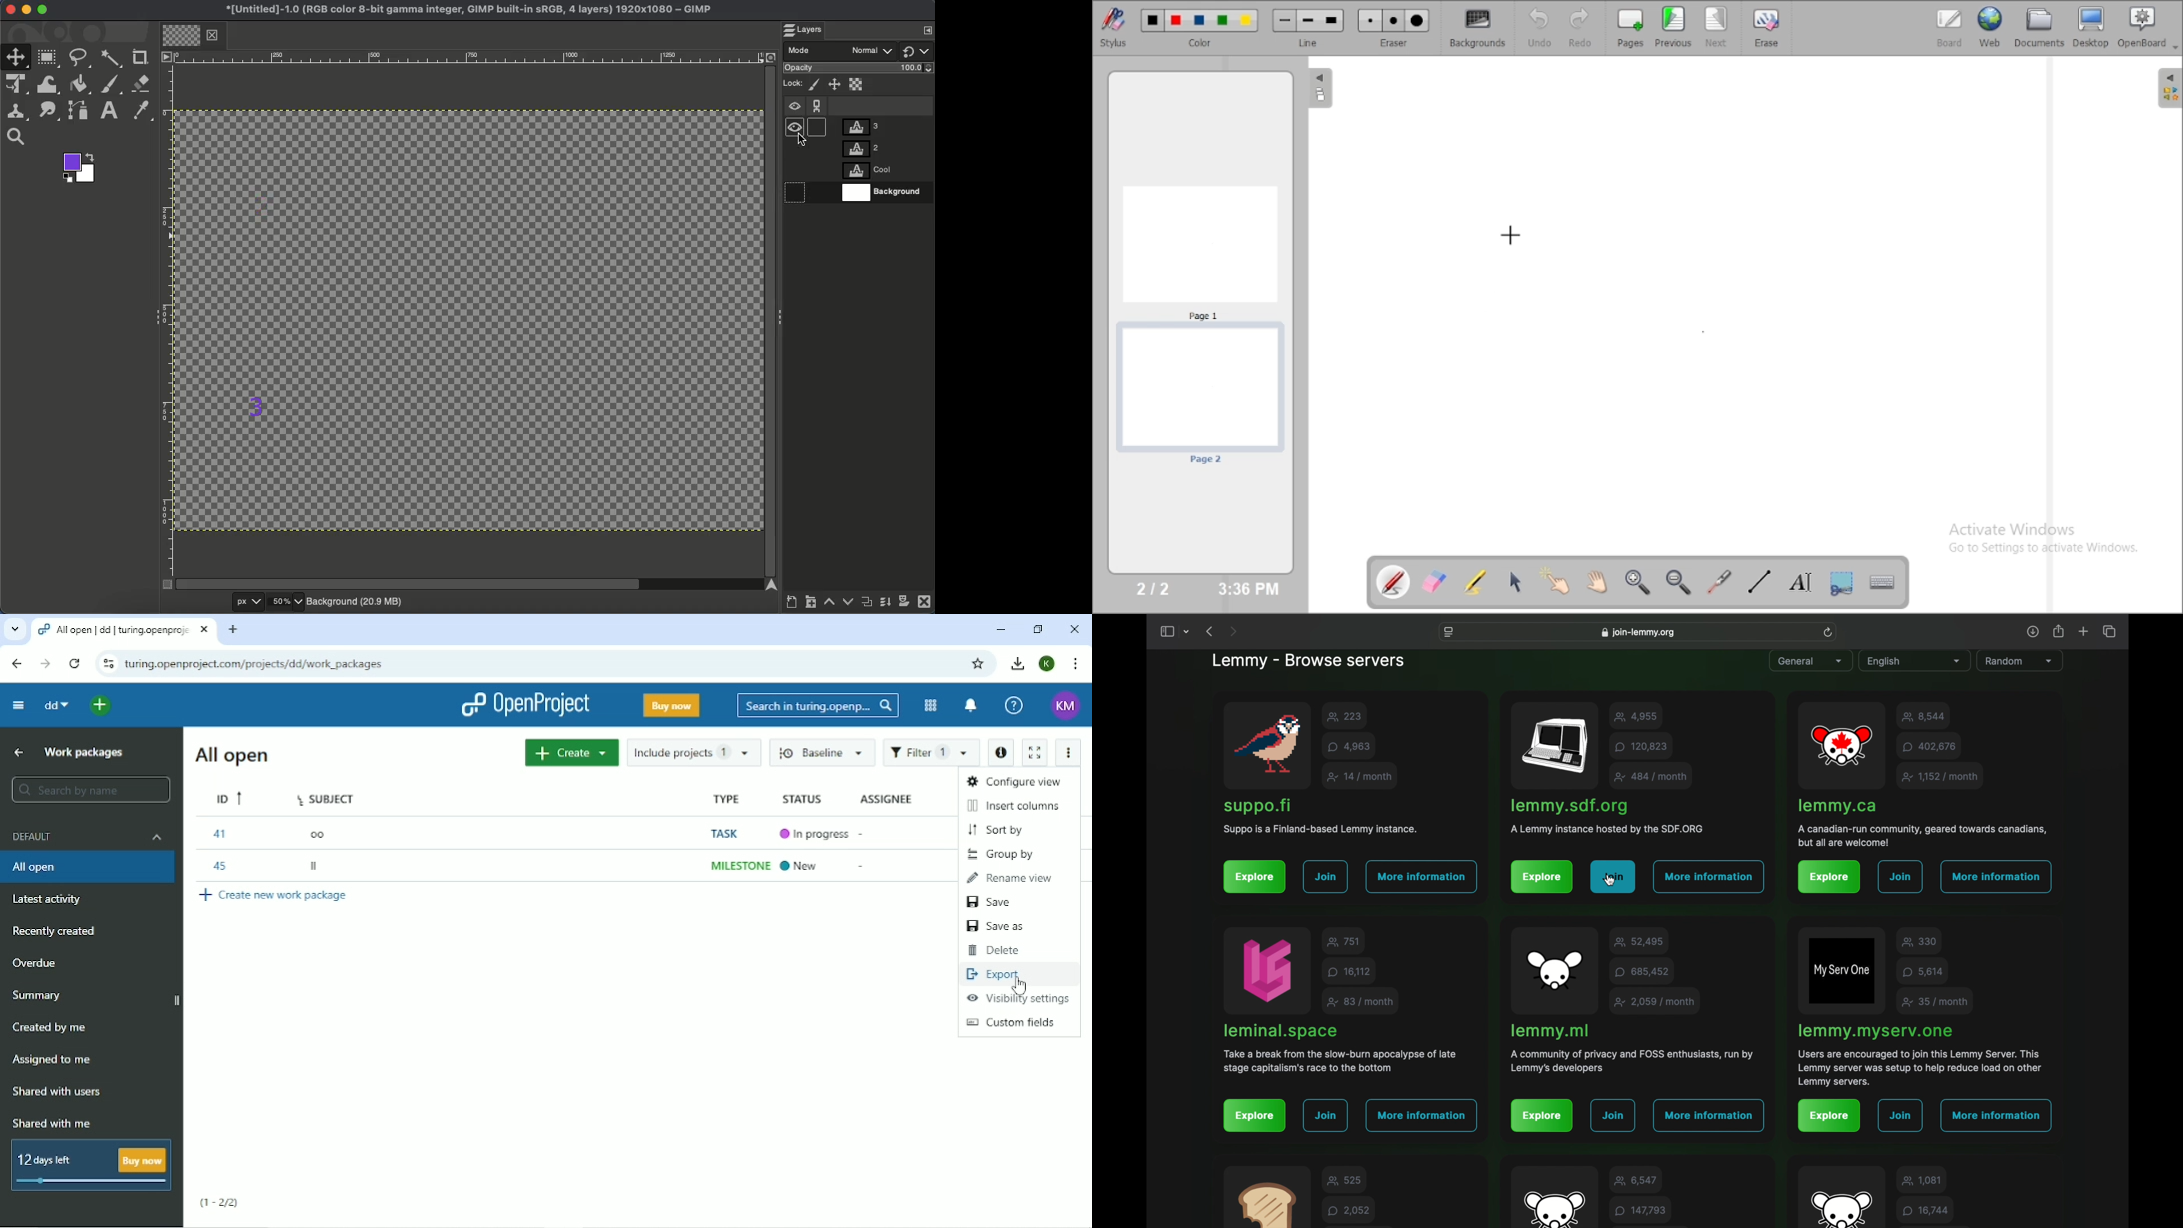 This screenshot has height=1232, width=2184. Describe the element at coordinates (992, 902) in the screenshot. I see `Save` at that location.